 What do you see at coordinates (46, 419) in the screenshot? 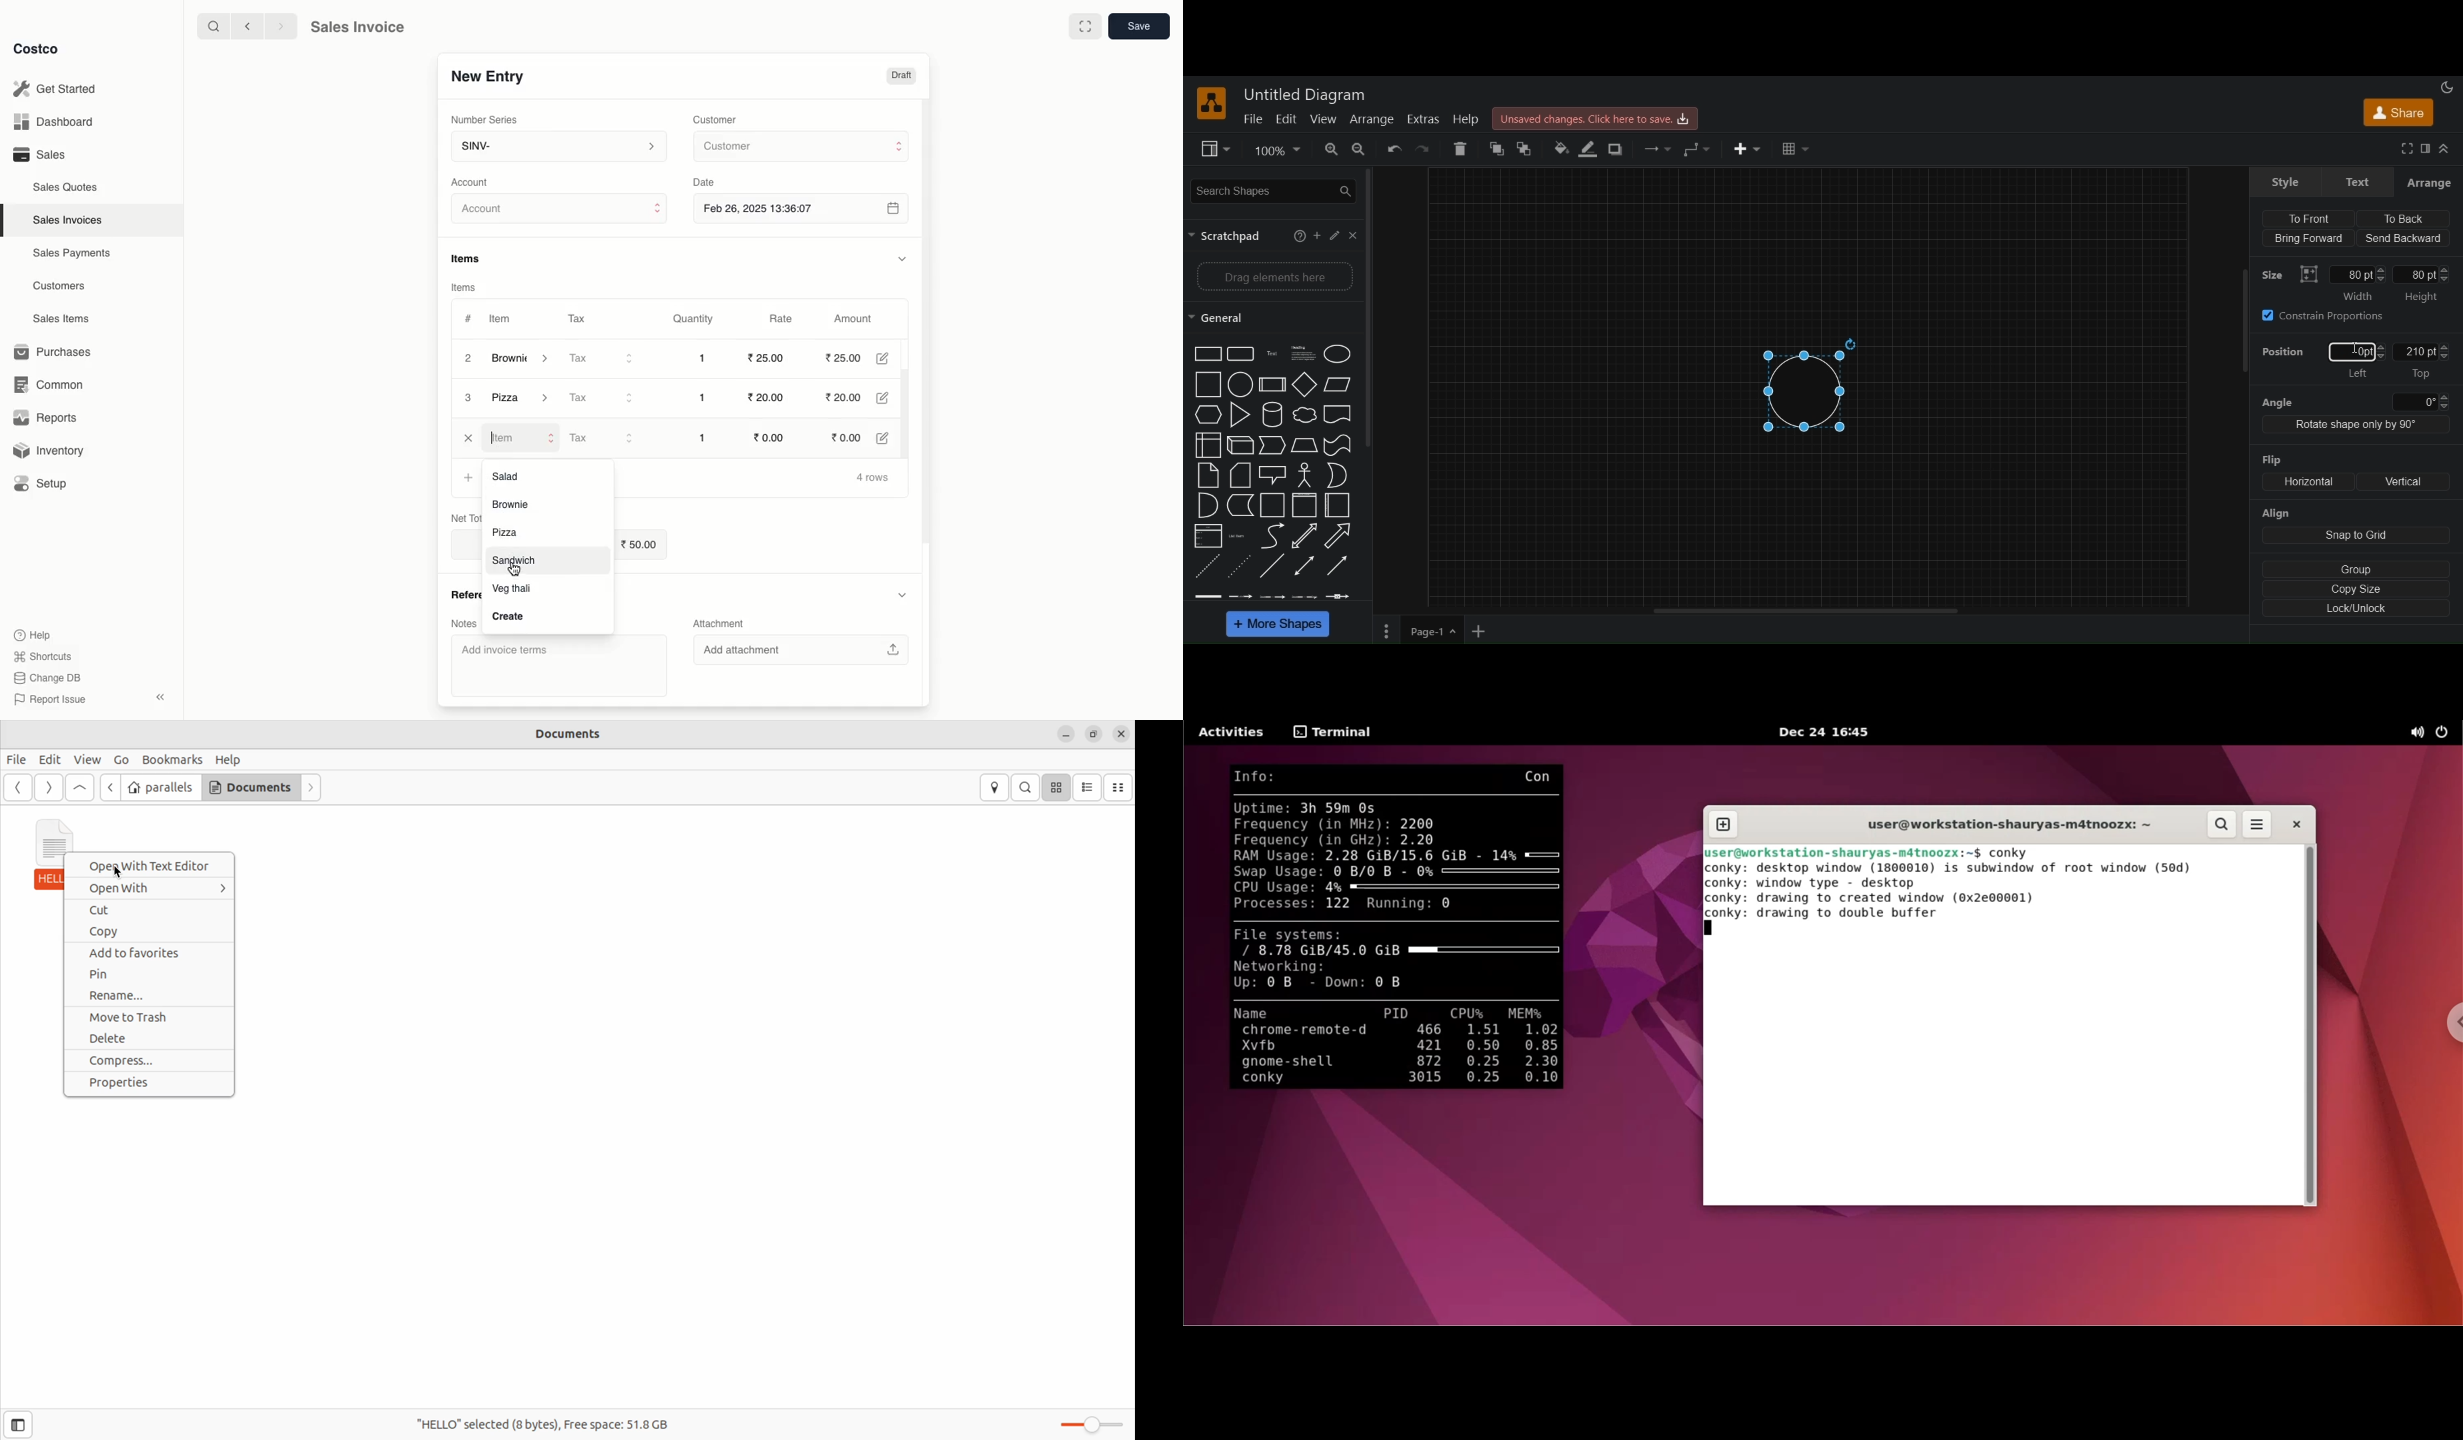
I see `Reports` at bounding box center [46, 419].